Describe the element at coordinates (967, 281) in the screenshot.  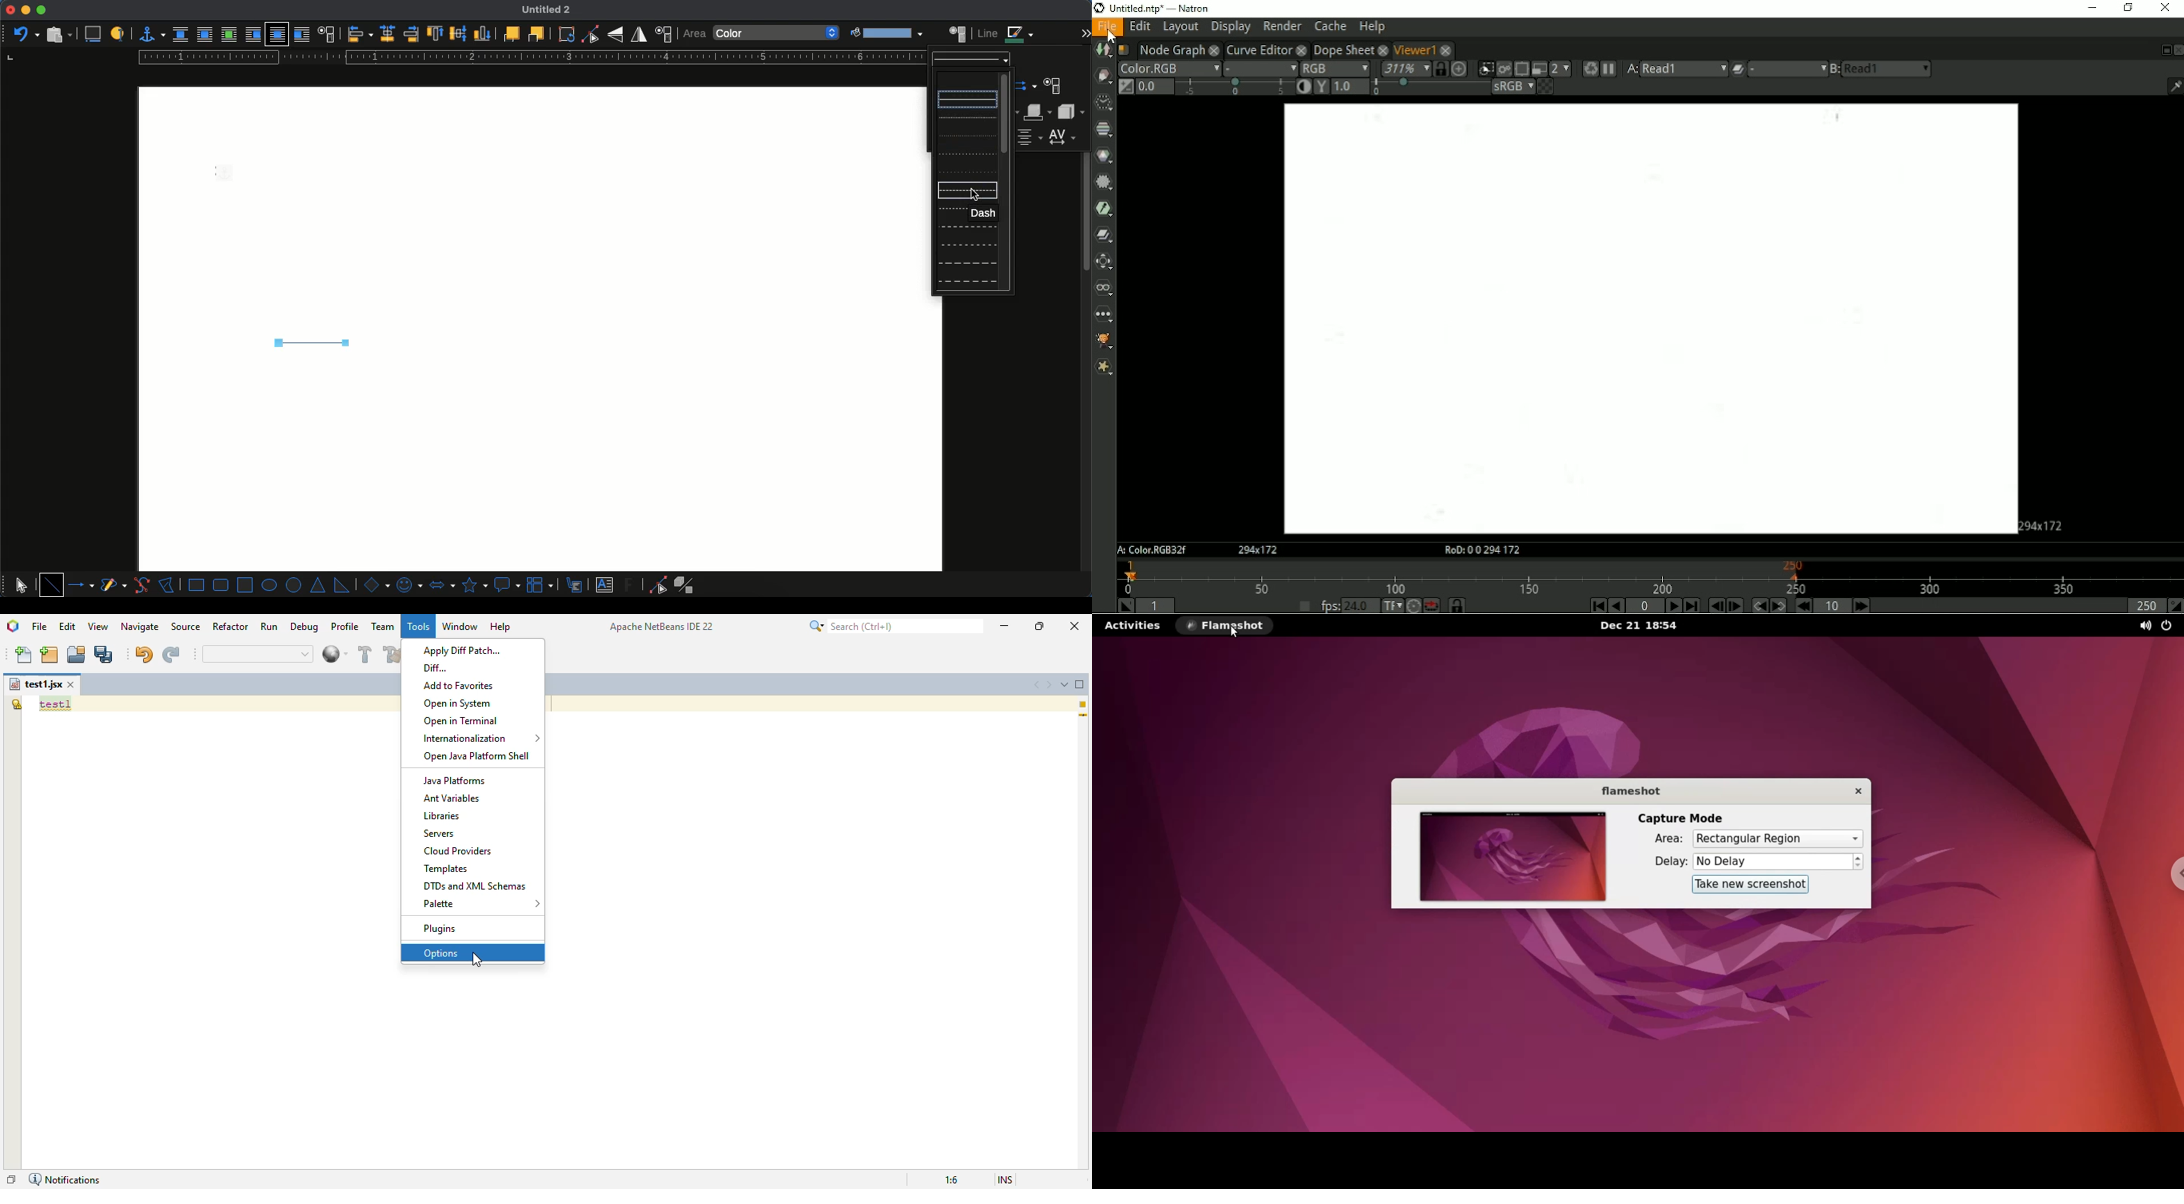
I see `Double dash (rounded)` at that location.